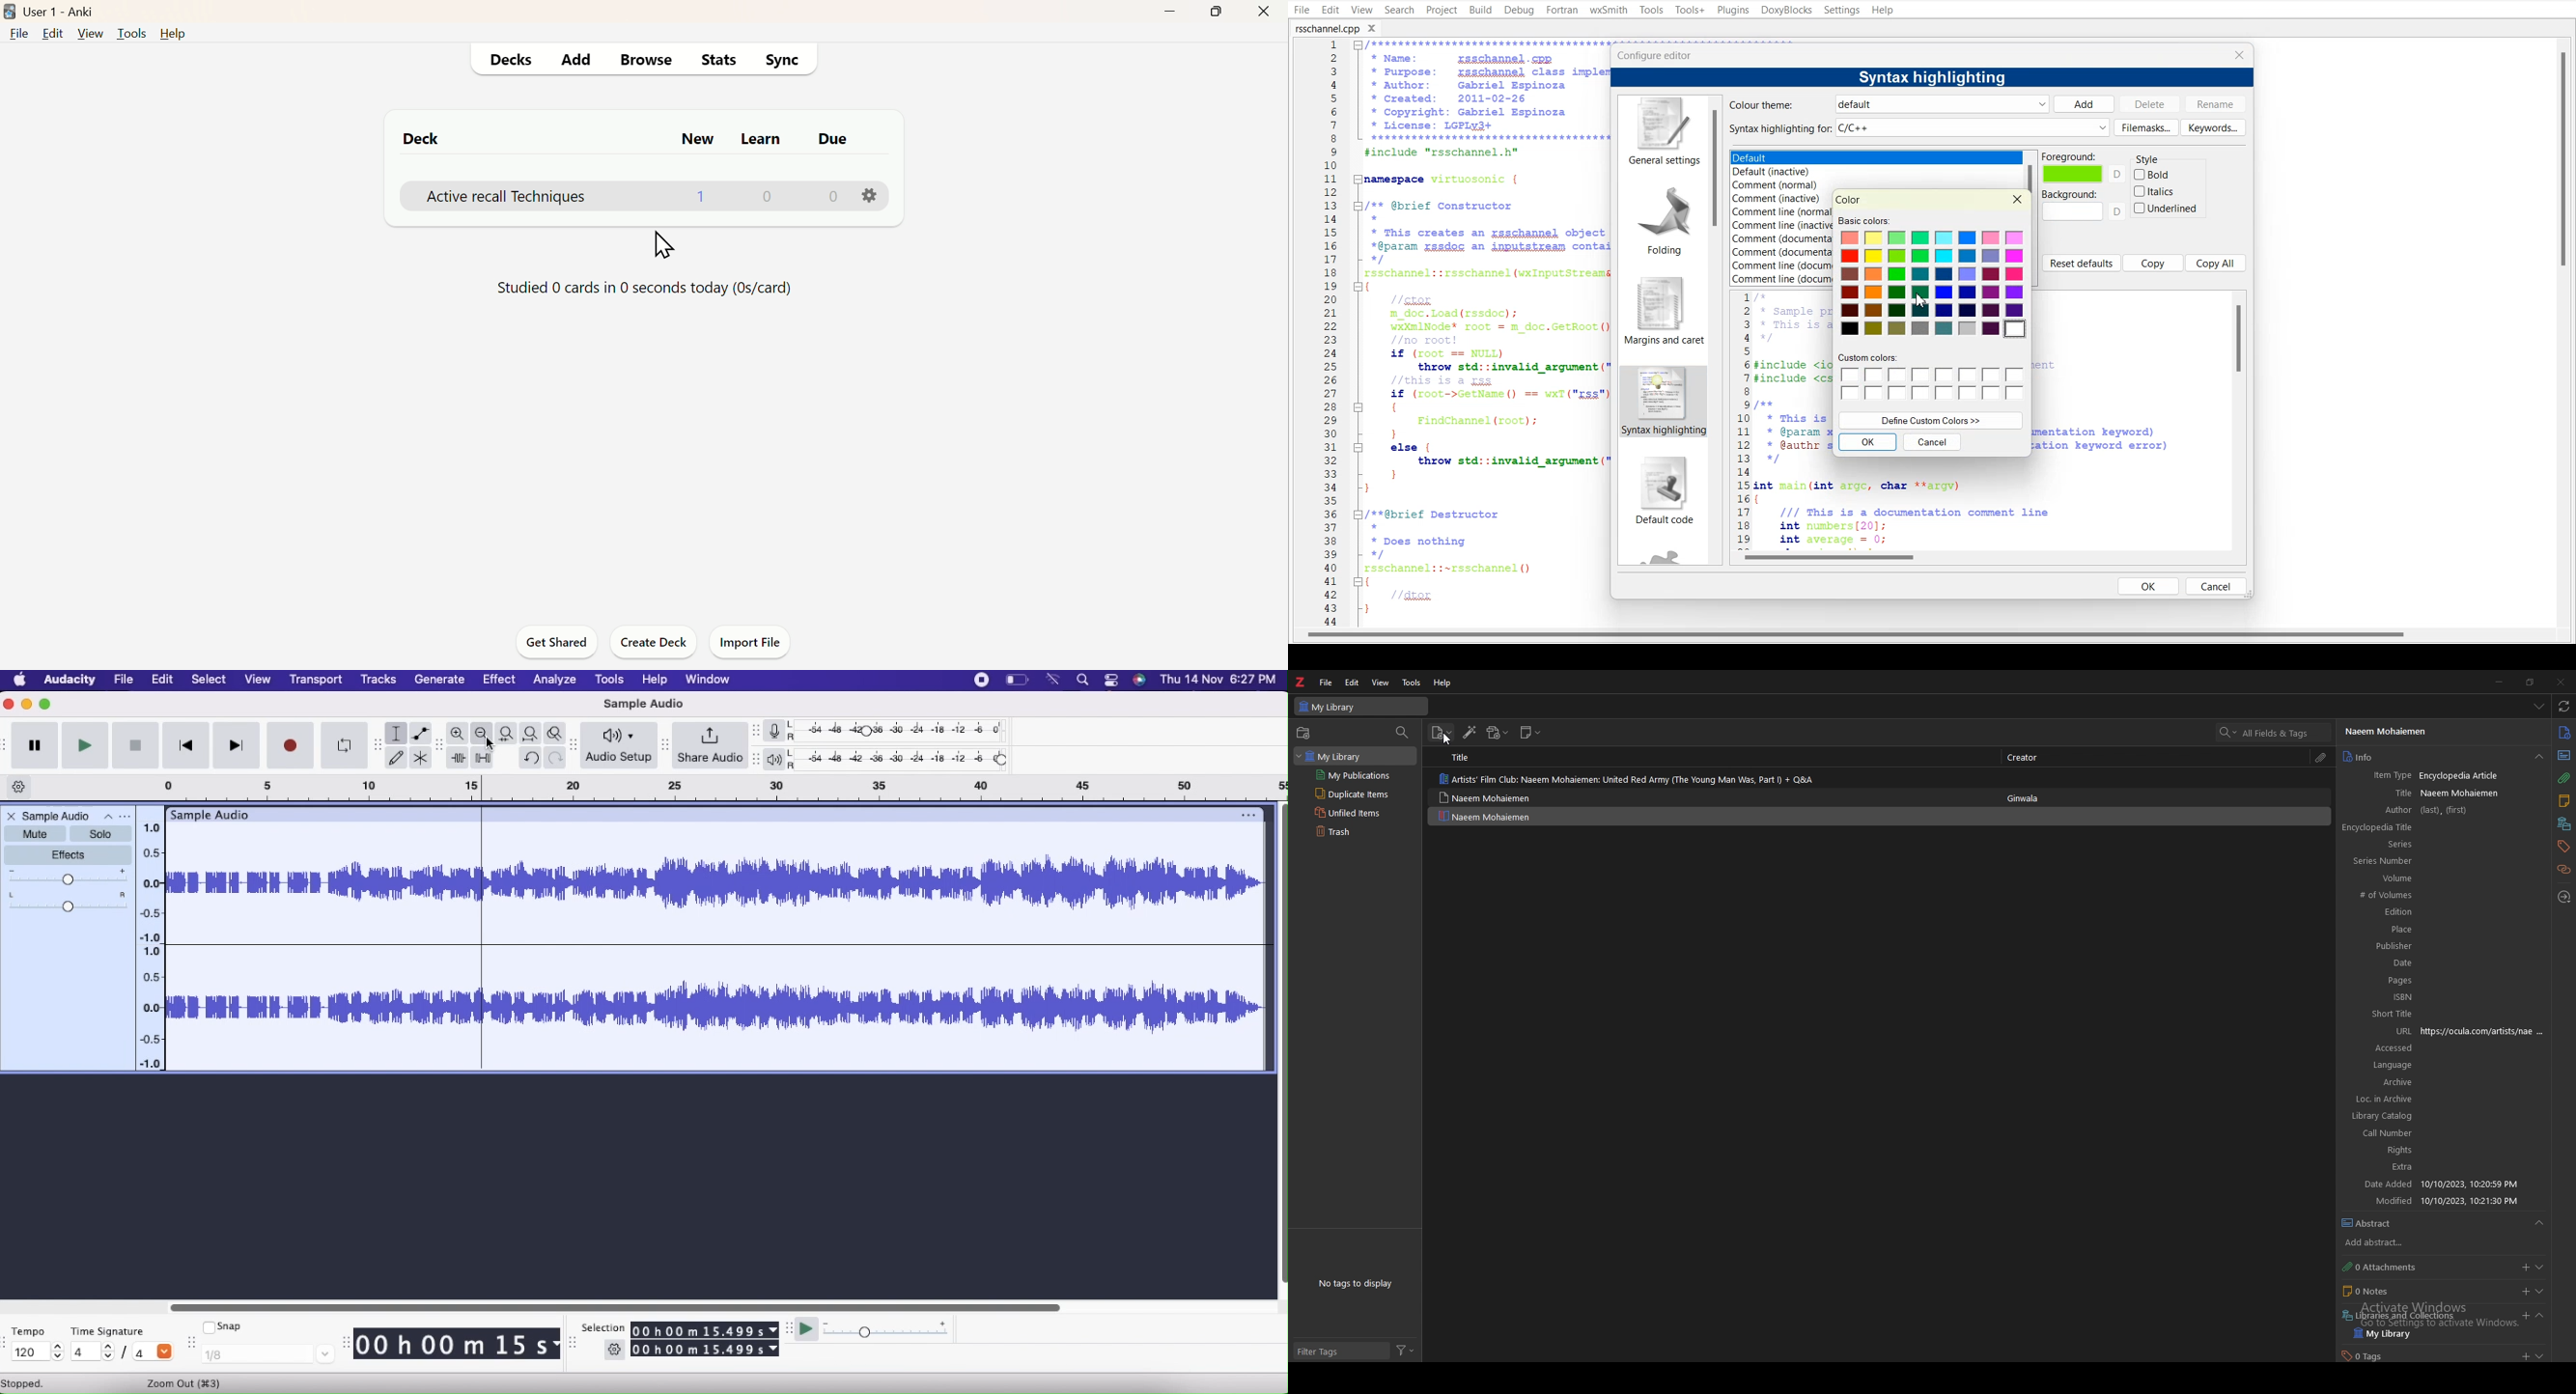 This screenshot has width=2576, height=1400. I want to click on help, so click(1444, 683).